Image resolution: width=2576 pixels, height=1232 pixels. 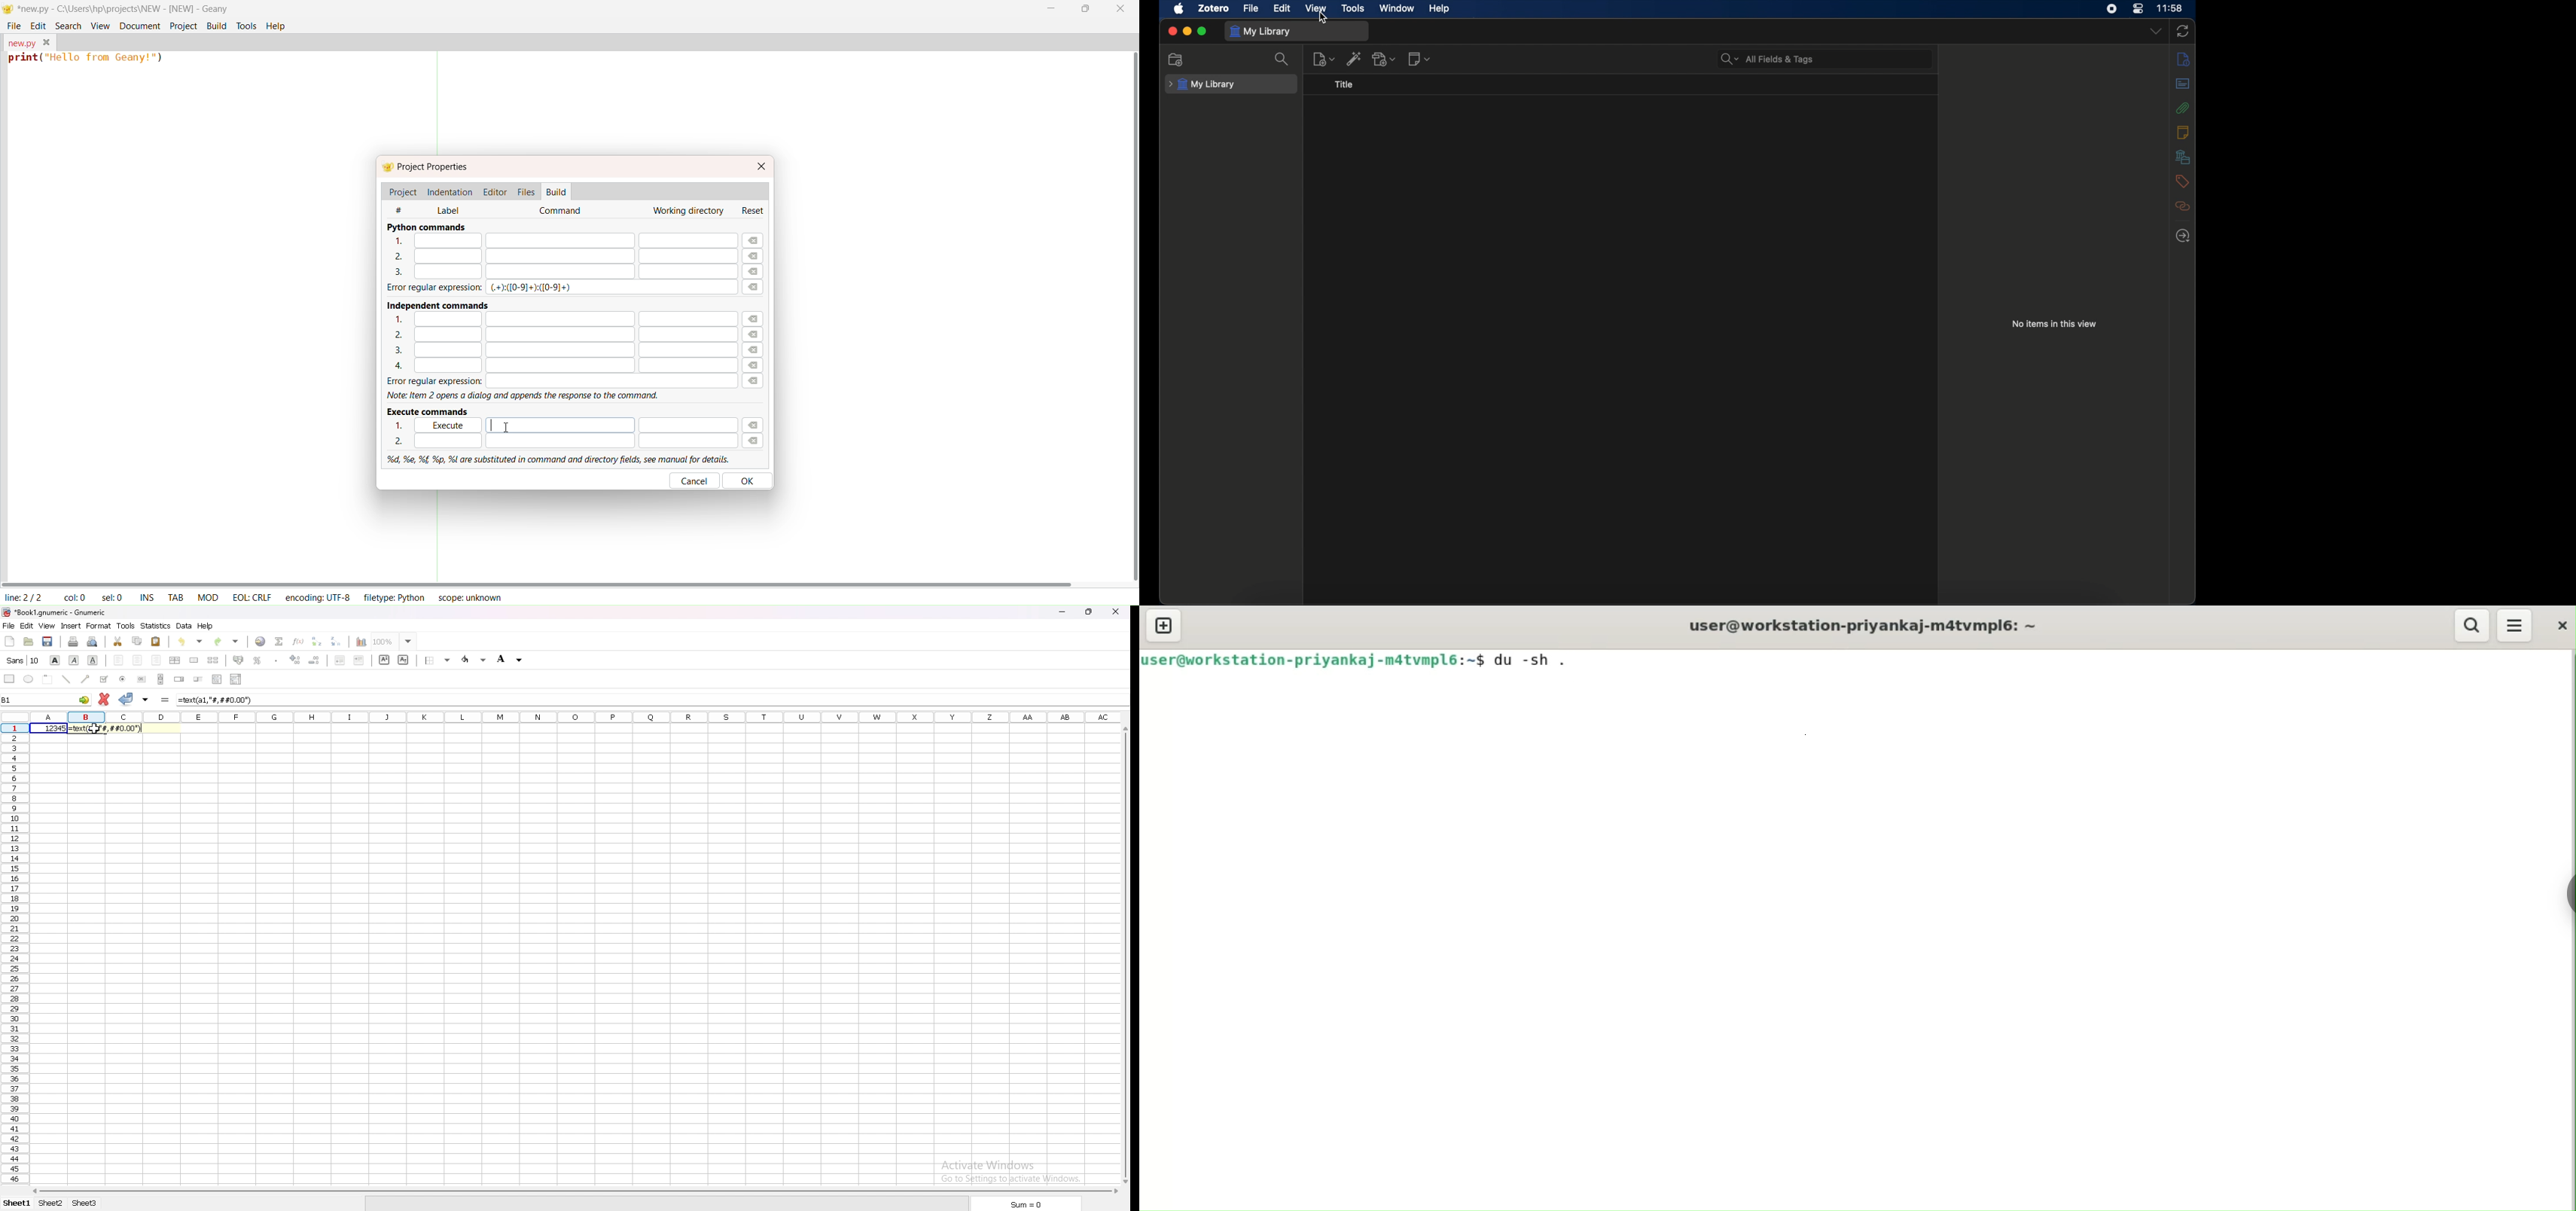 I want to click on 4., so click(x=556, y=366).